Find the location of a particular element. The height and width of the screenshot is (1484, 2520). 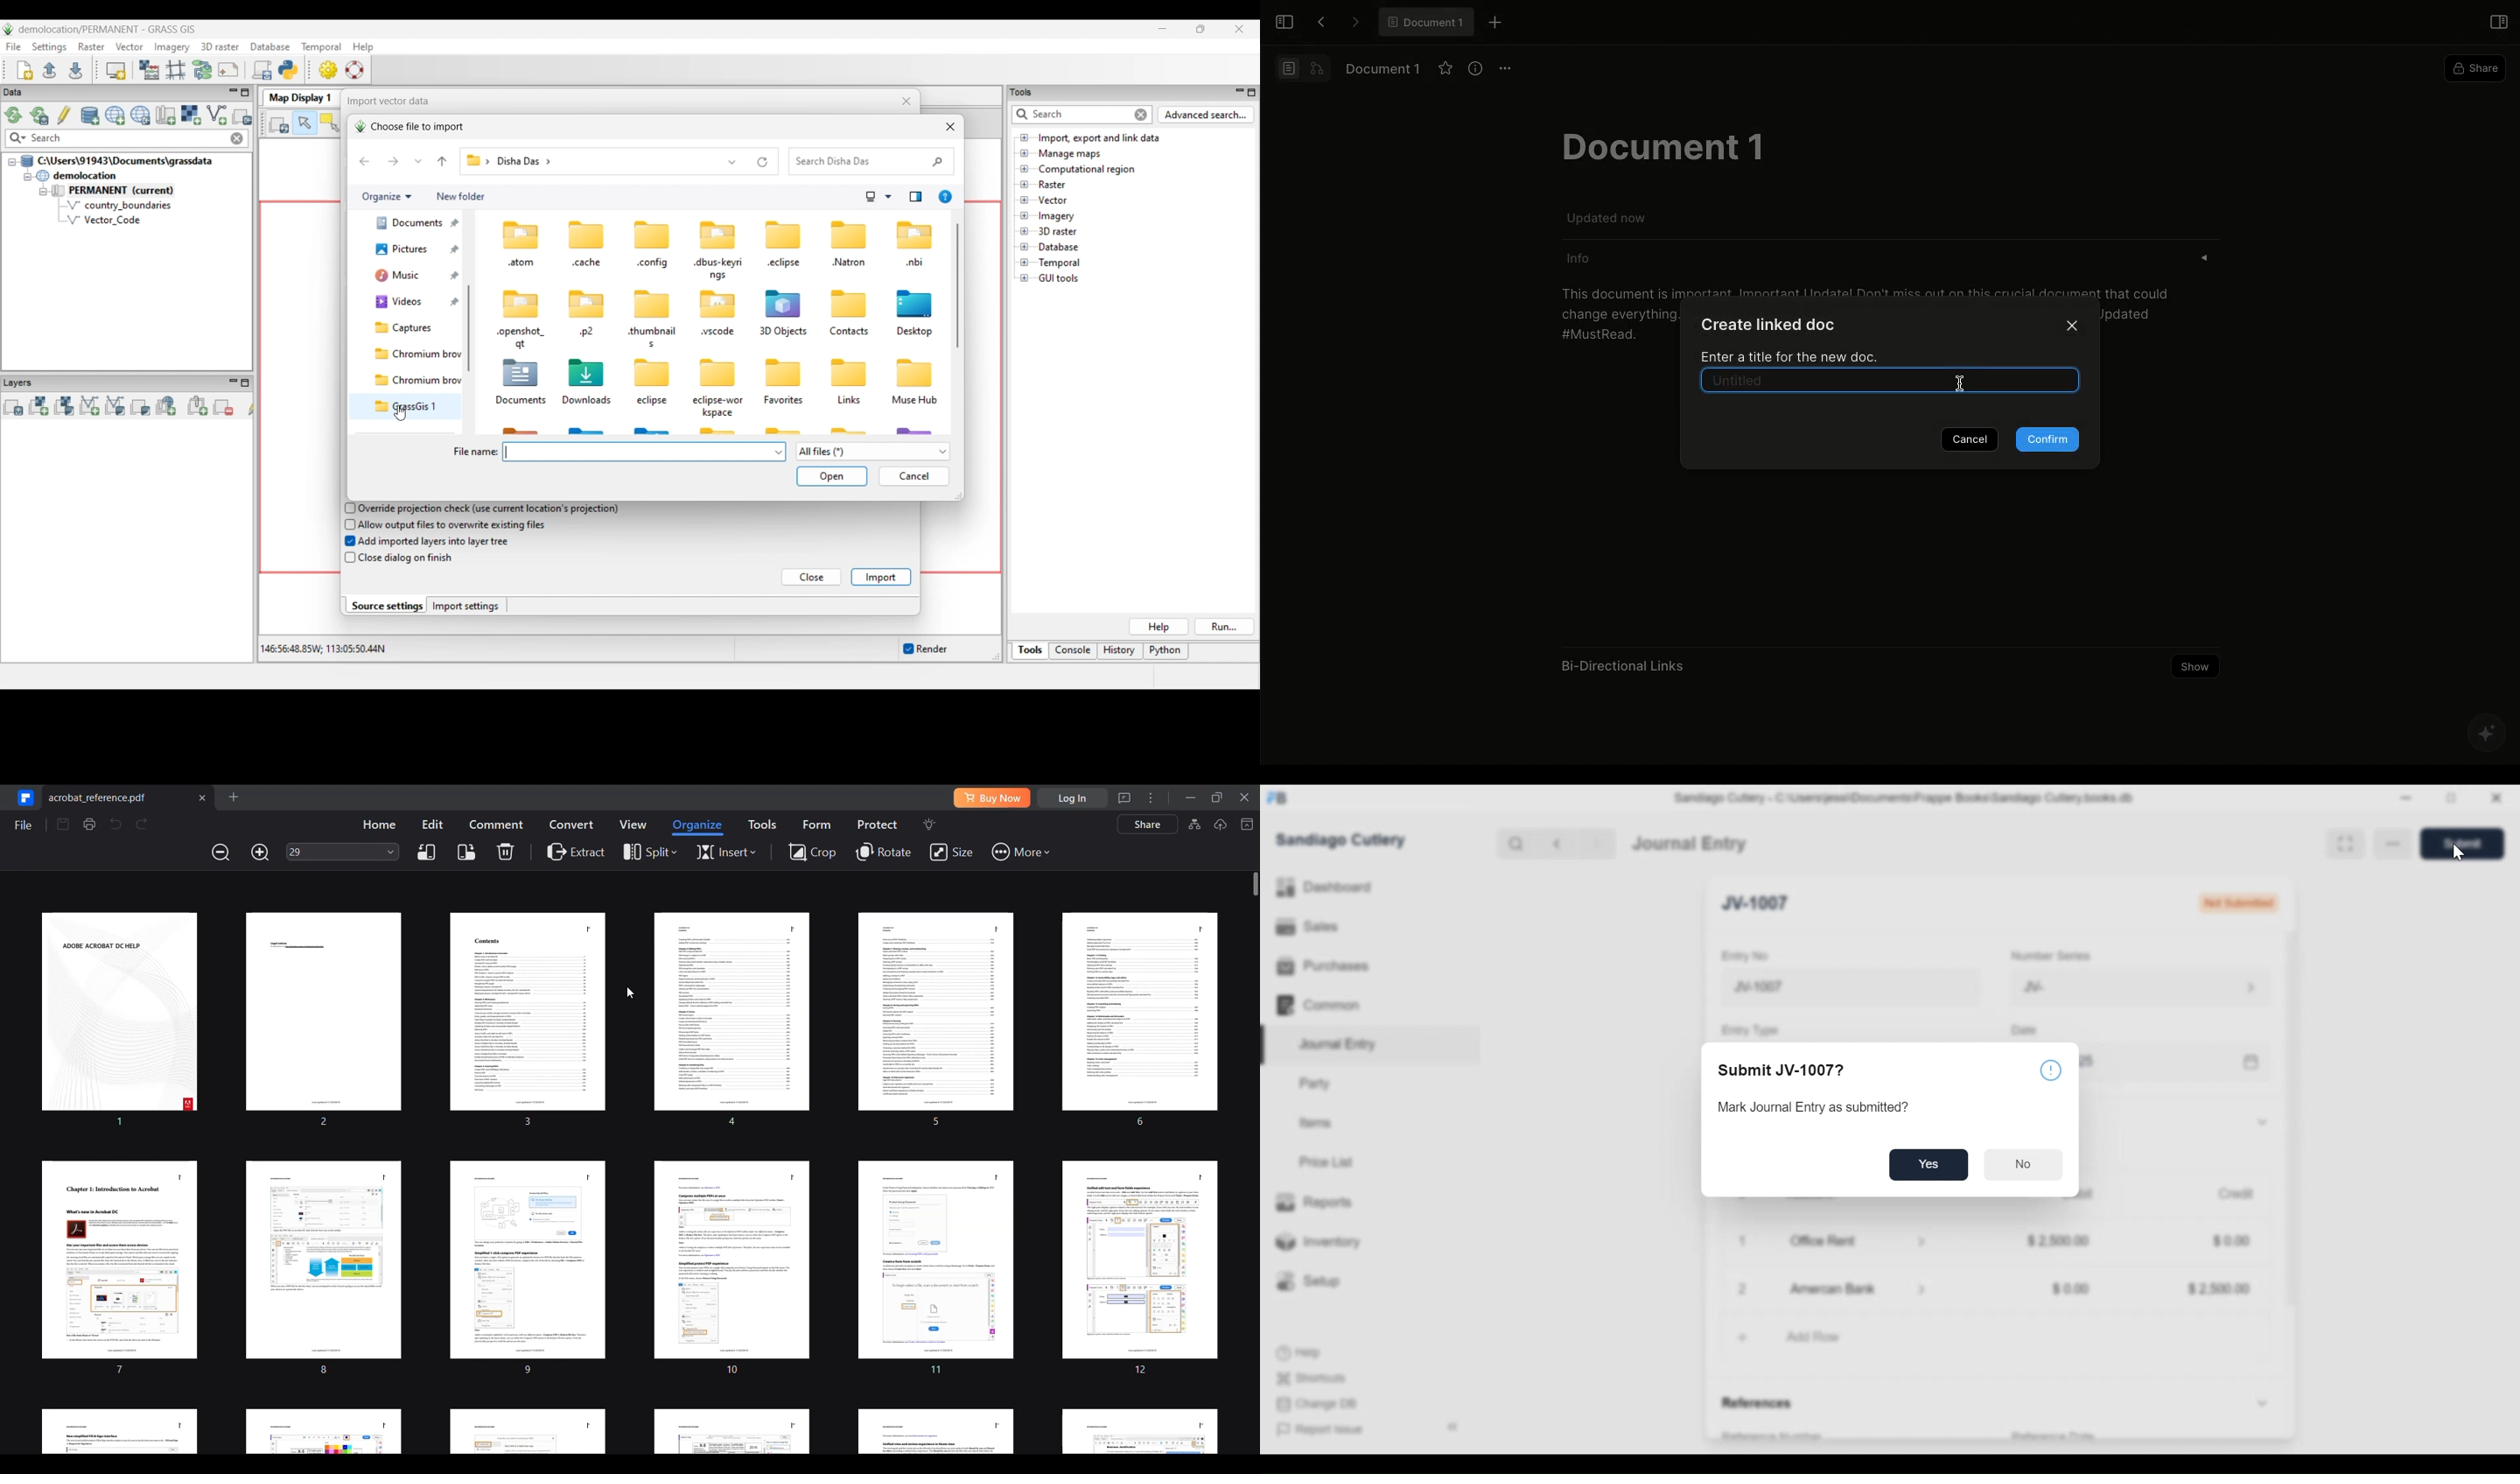

Redo is located at coordinates (142, 824).